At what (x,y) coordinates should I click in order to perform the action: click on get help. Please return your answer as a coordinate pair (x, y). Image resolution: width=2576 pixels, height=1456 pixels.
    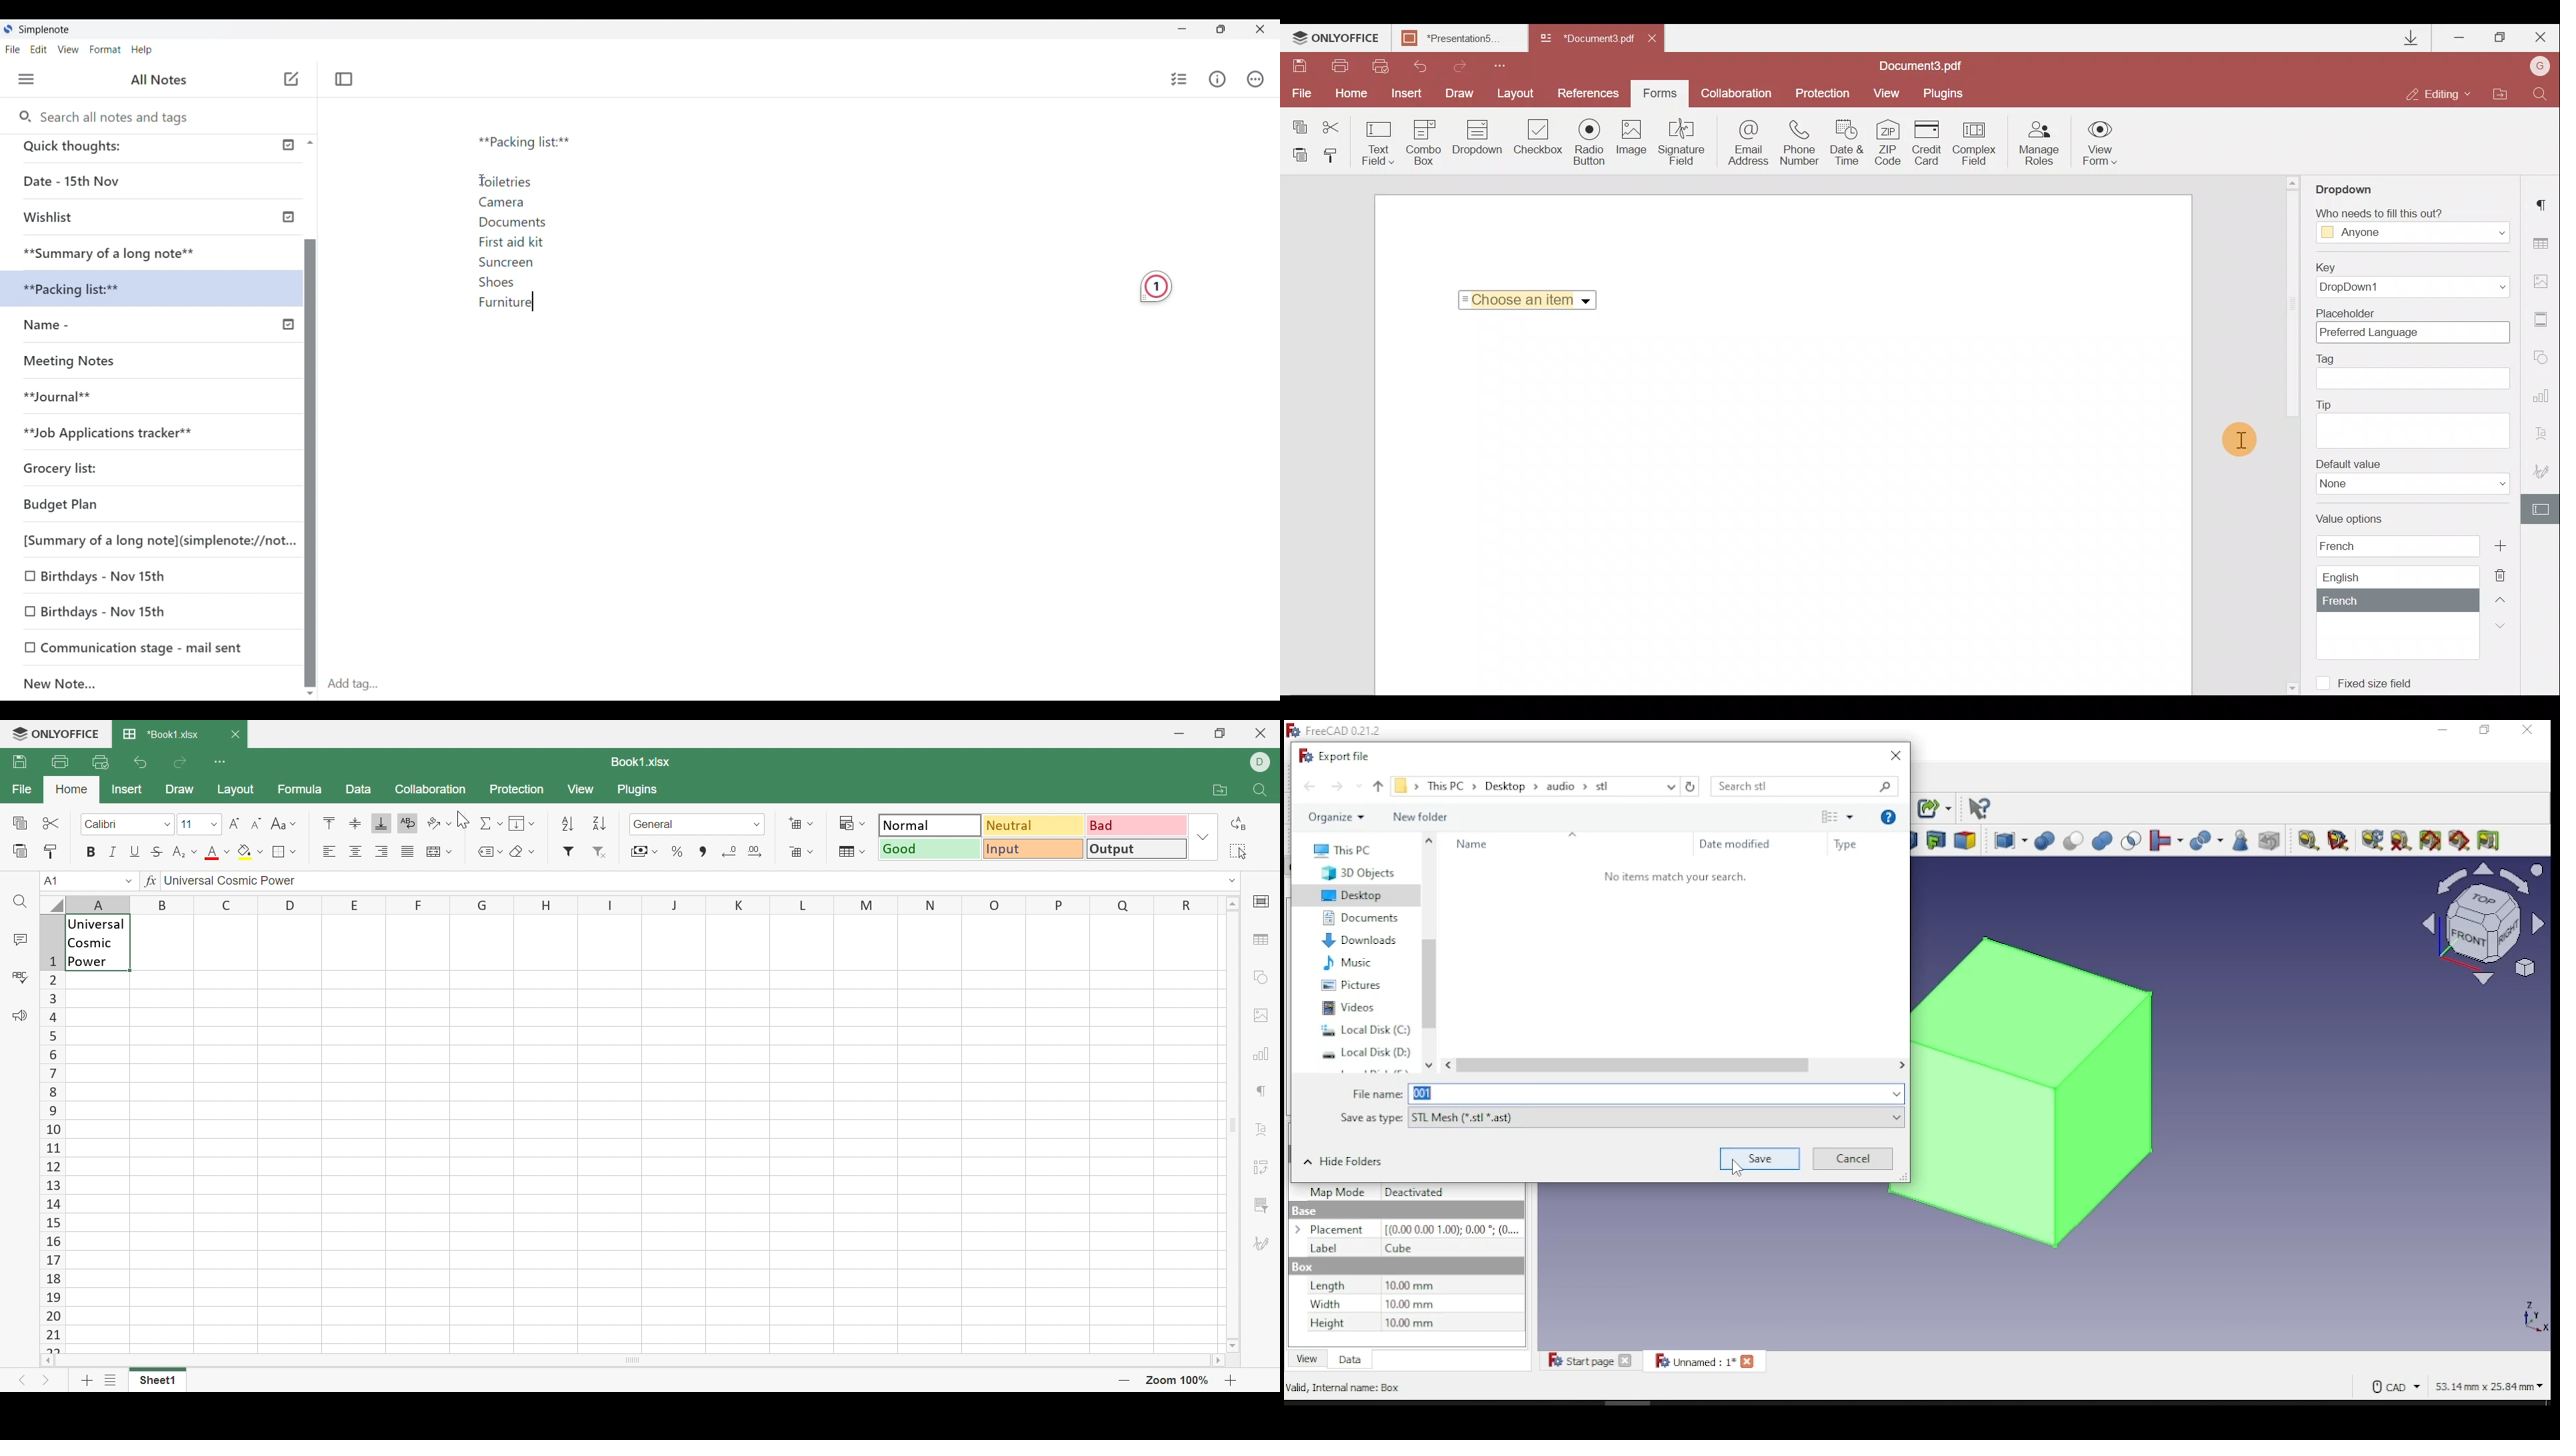
    Looking at the image, I should click on (1890, 817).